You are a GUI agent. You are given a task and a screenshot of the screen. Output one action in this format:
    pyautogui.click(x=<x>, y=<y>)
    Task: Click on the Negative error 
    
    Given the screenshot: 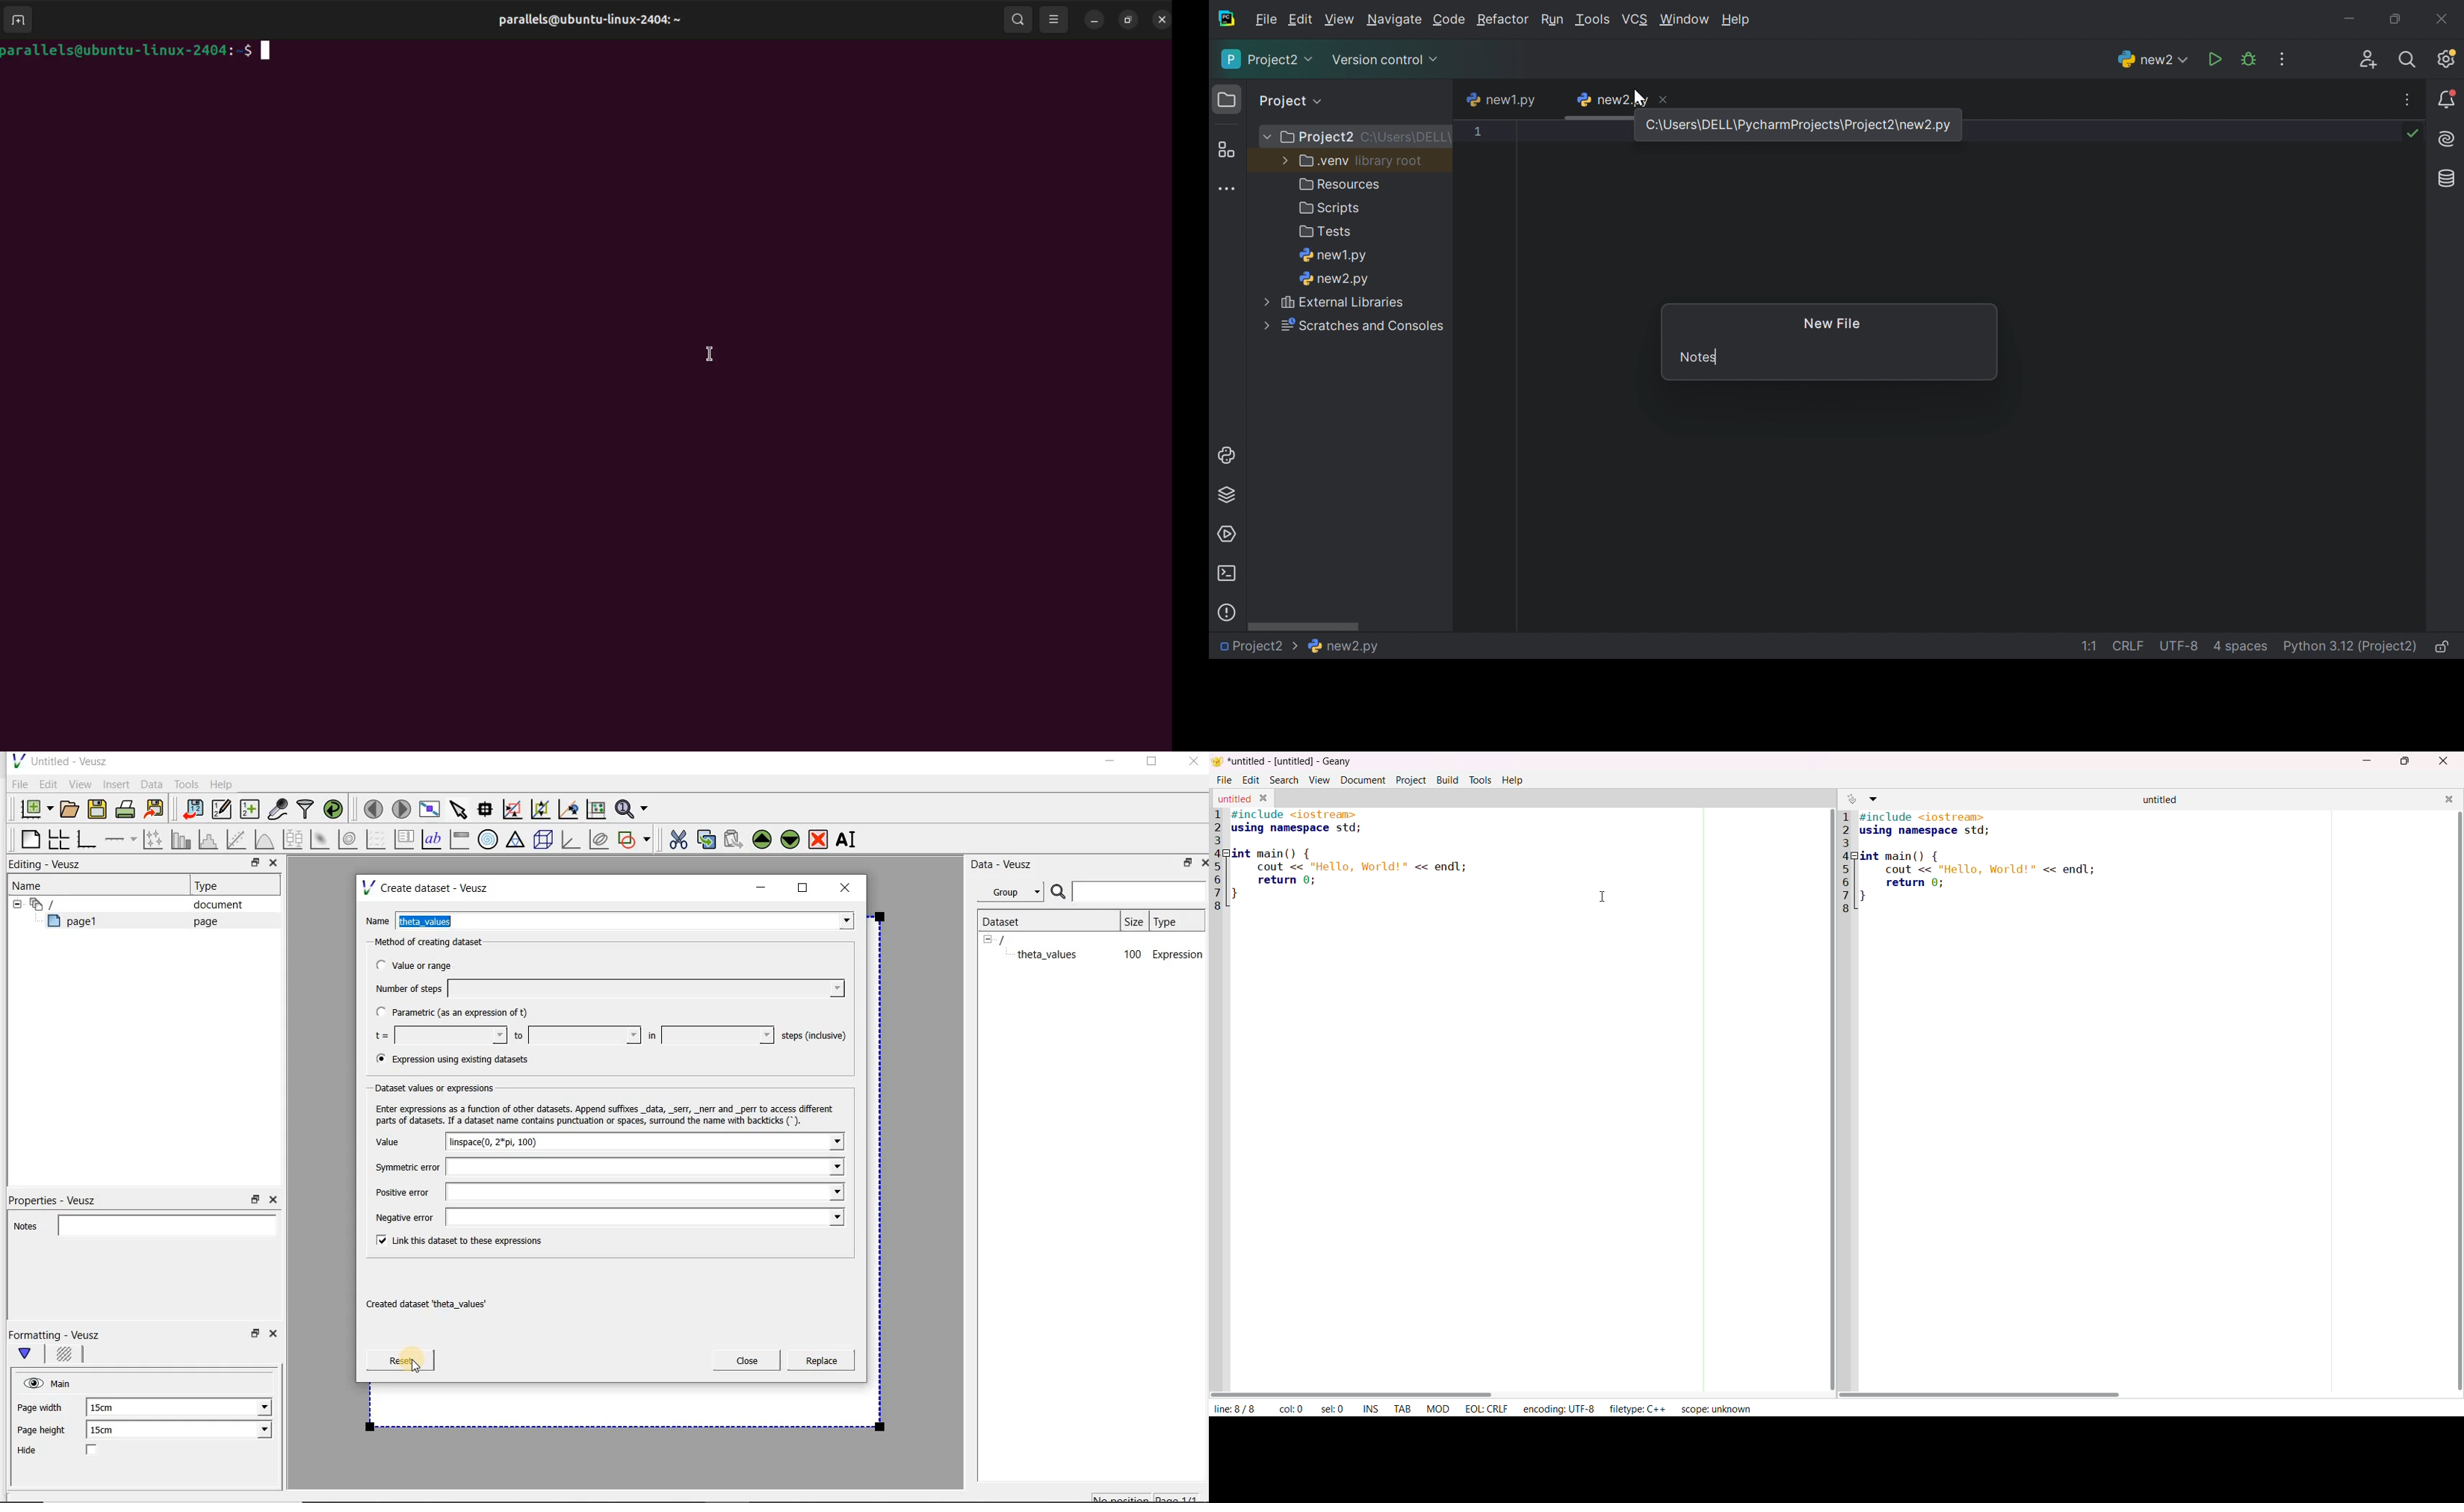 What is the action you would take?
    pyautogui.click(x=606, y=1219)
    